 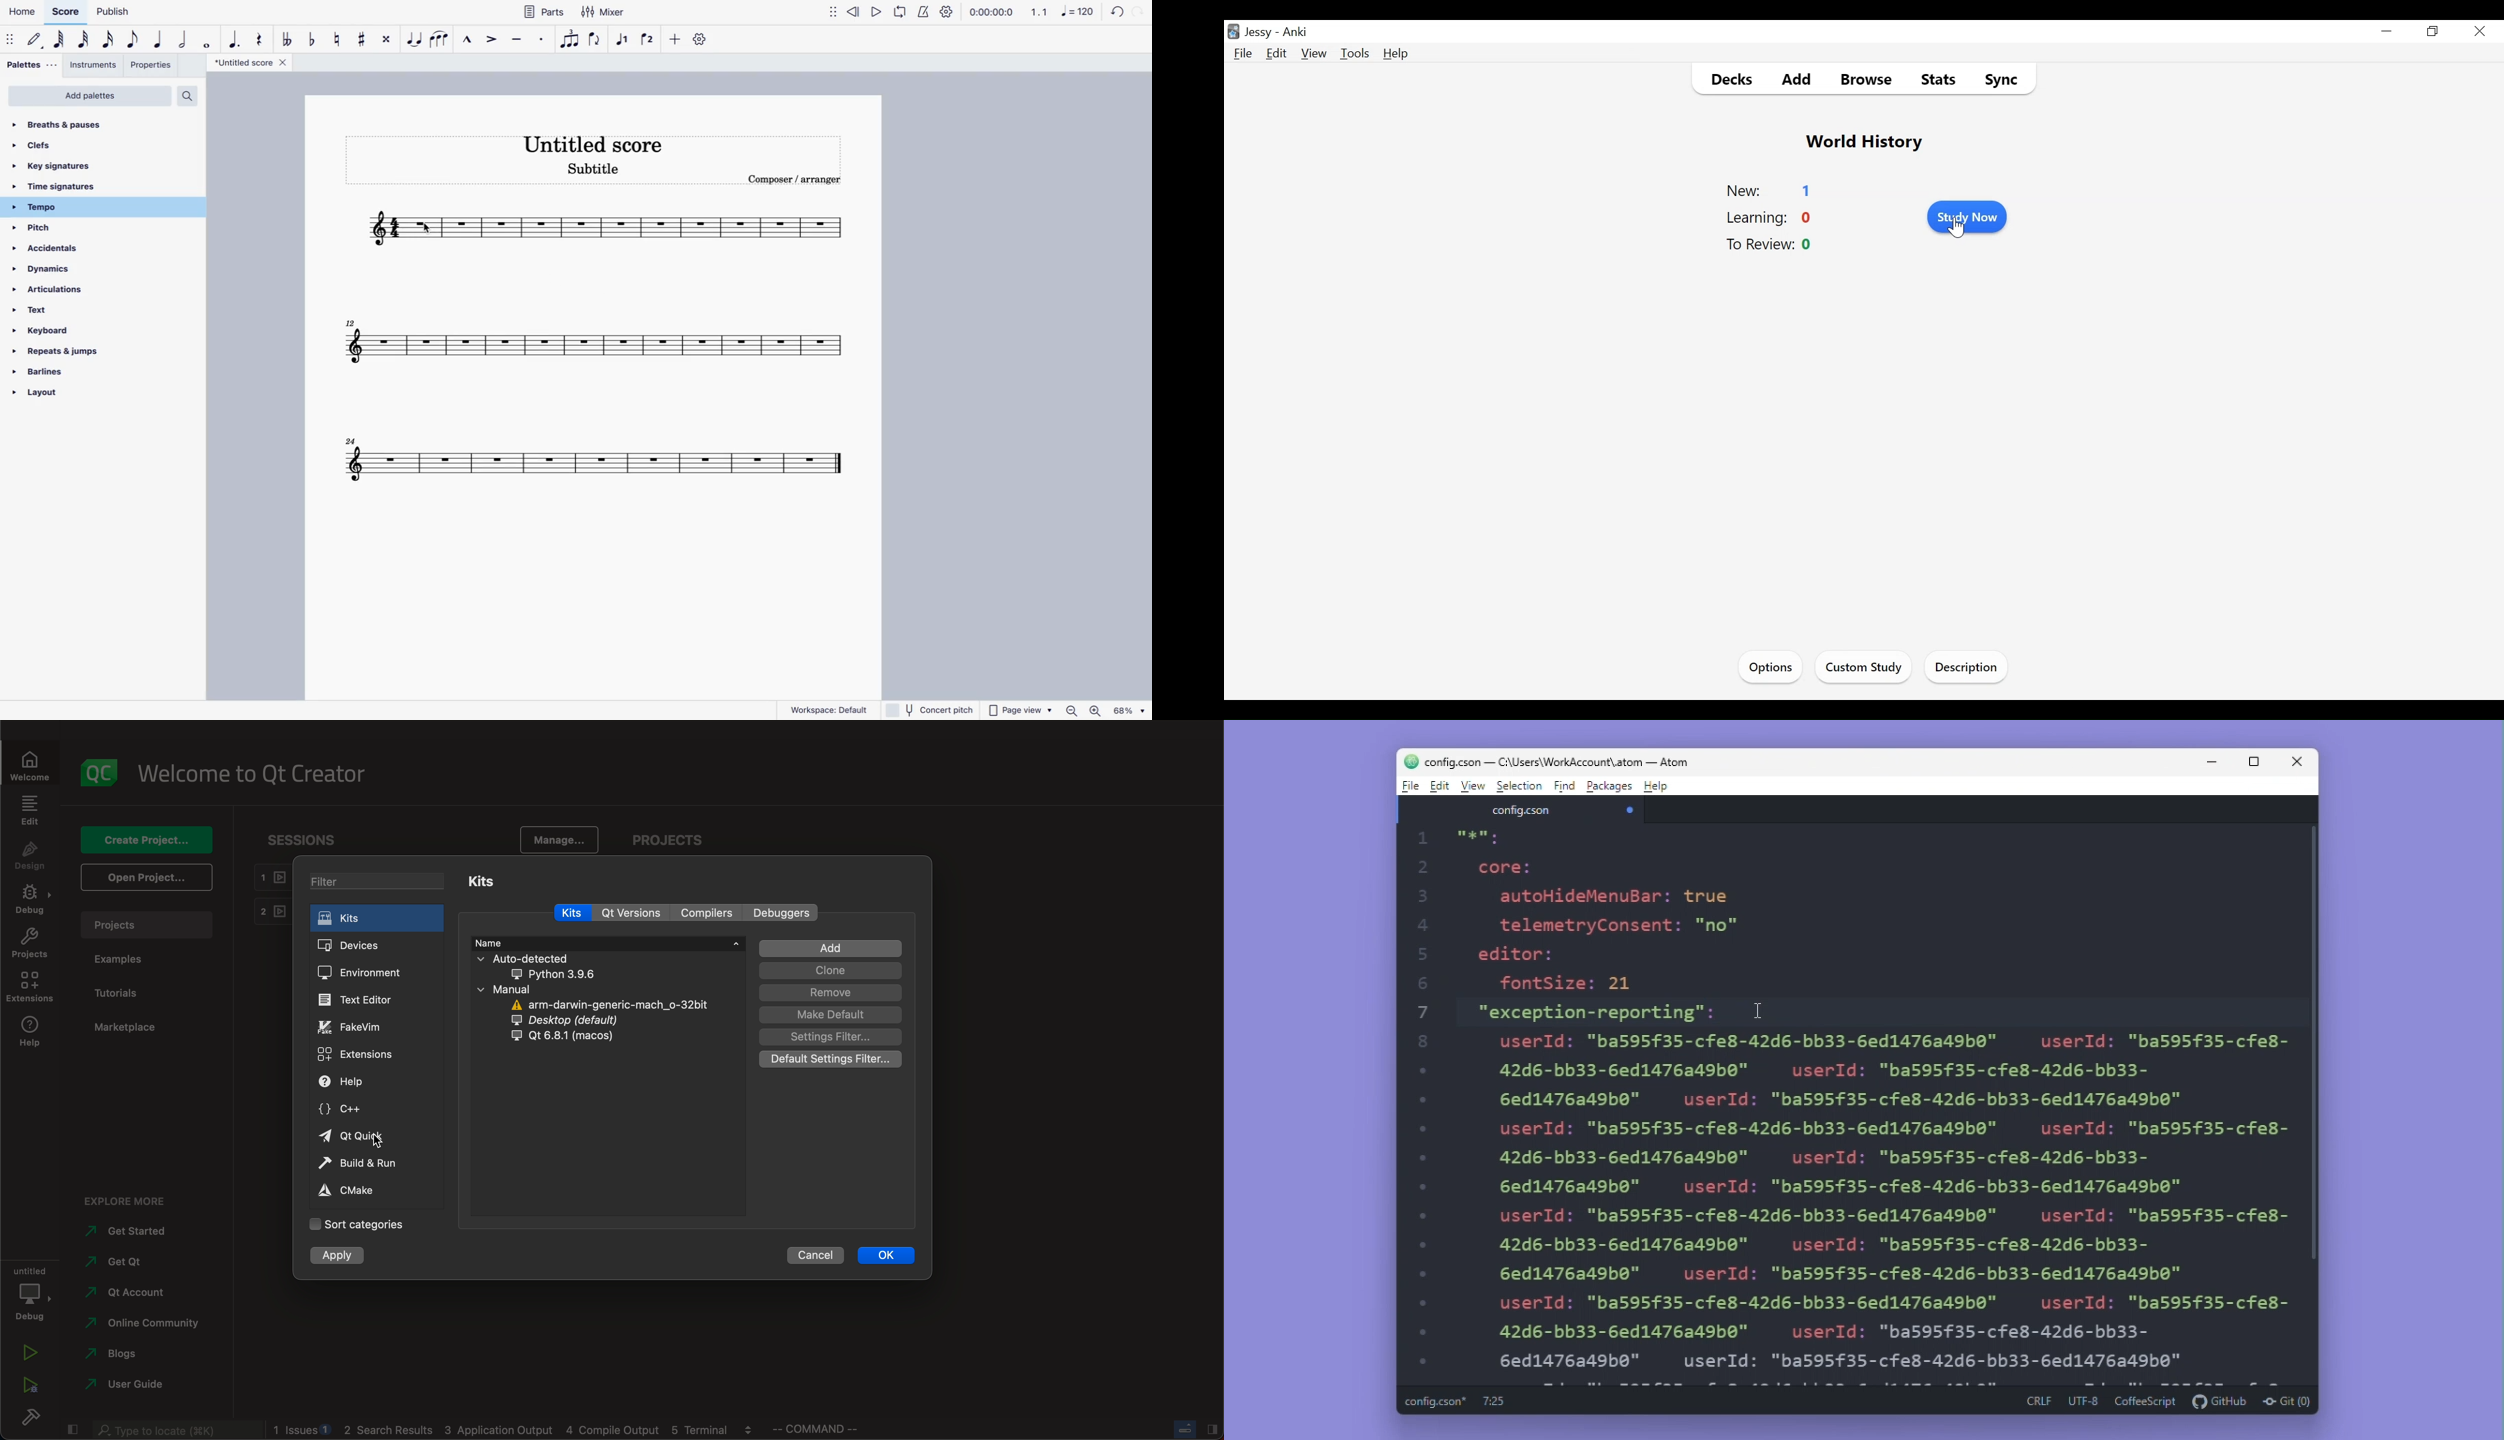 What do you see at coordinates (350, 1081) in the screenshot?
I see `help` at bounding box center [350, 1081].